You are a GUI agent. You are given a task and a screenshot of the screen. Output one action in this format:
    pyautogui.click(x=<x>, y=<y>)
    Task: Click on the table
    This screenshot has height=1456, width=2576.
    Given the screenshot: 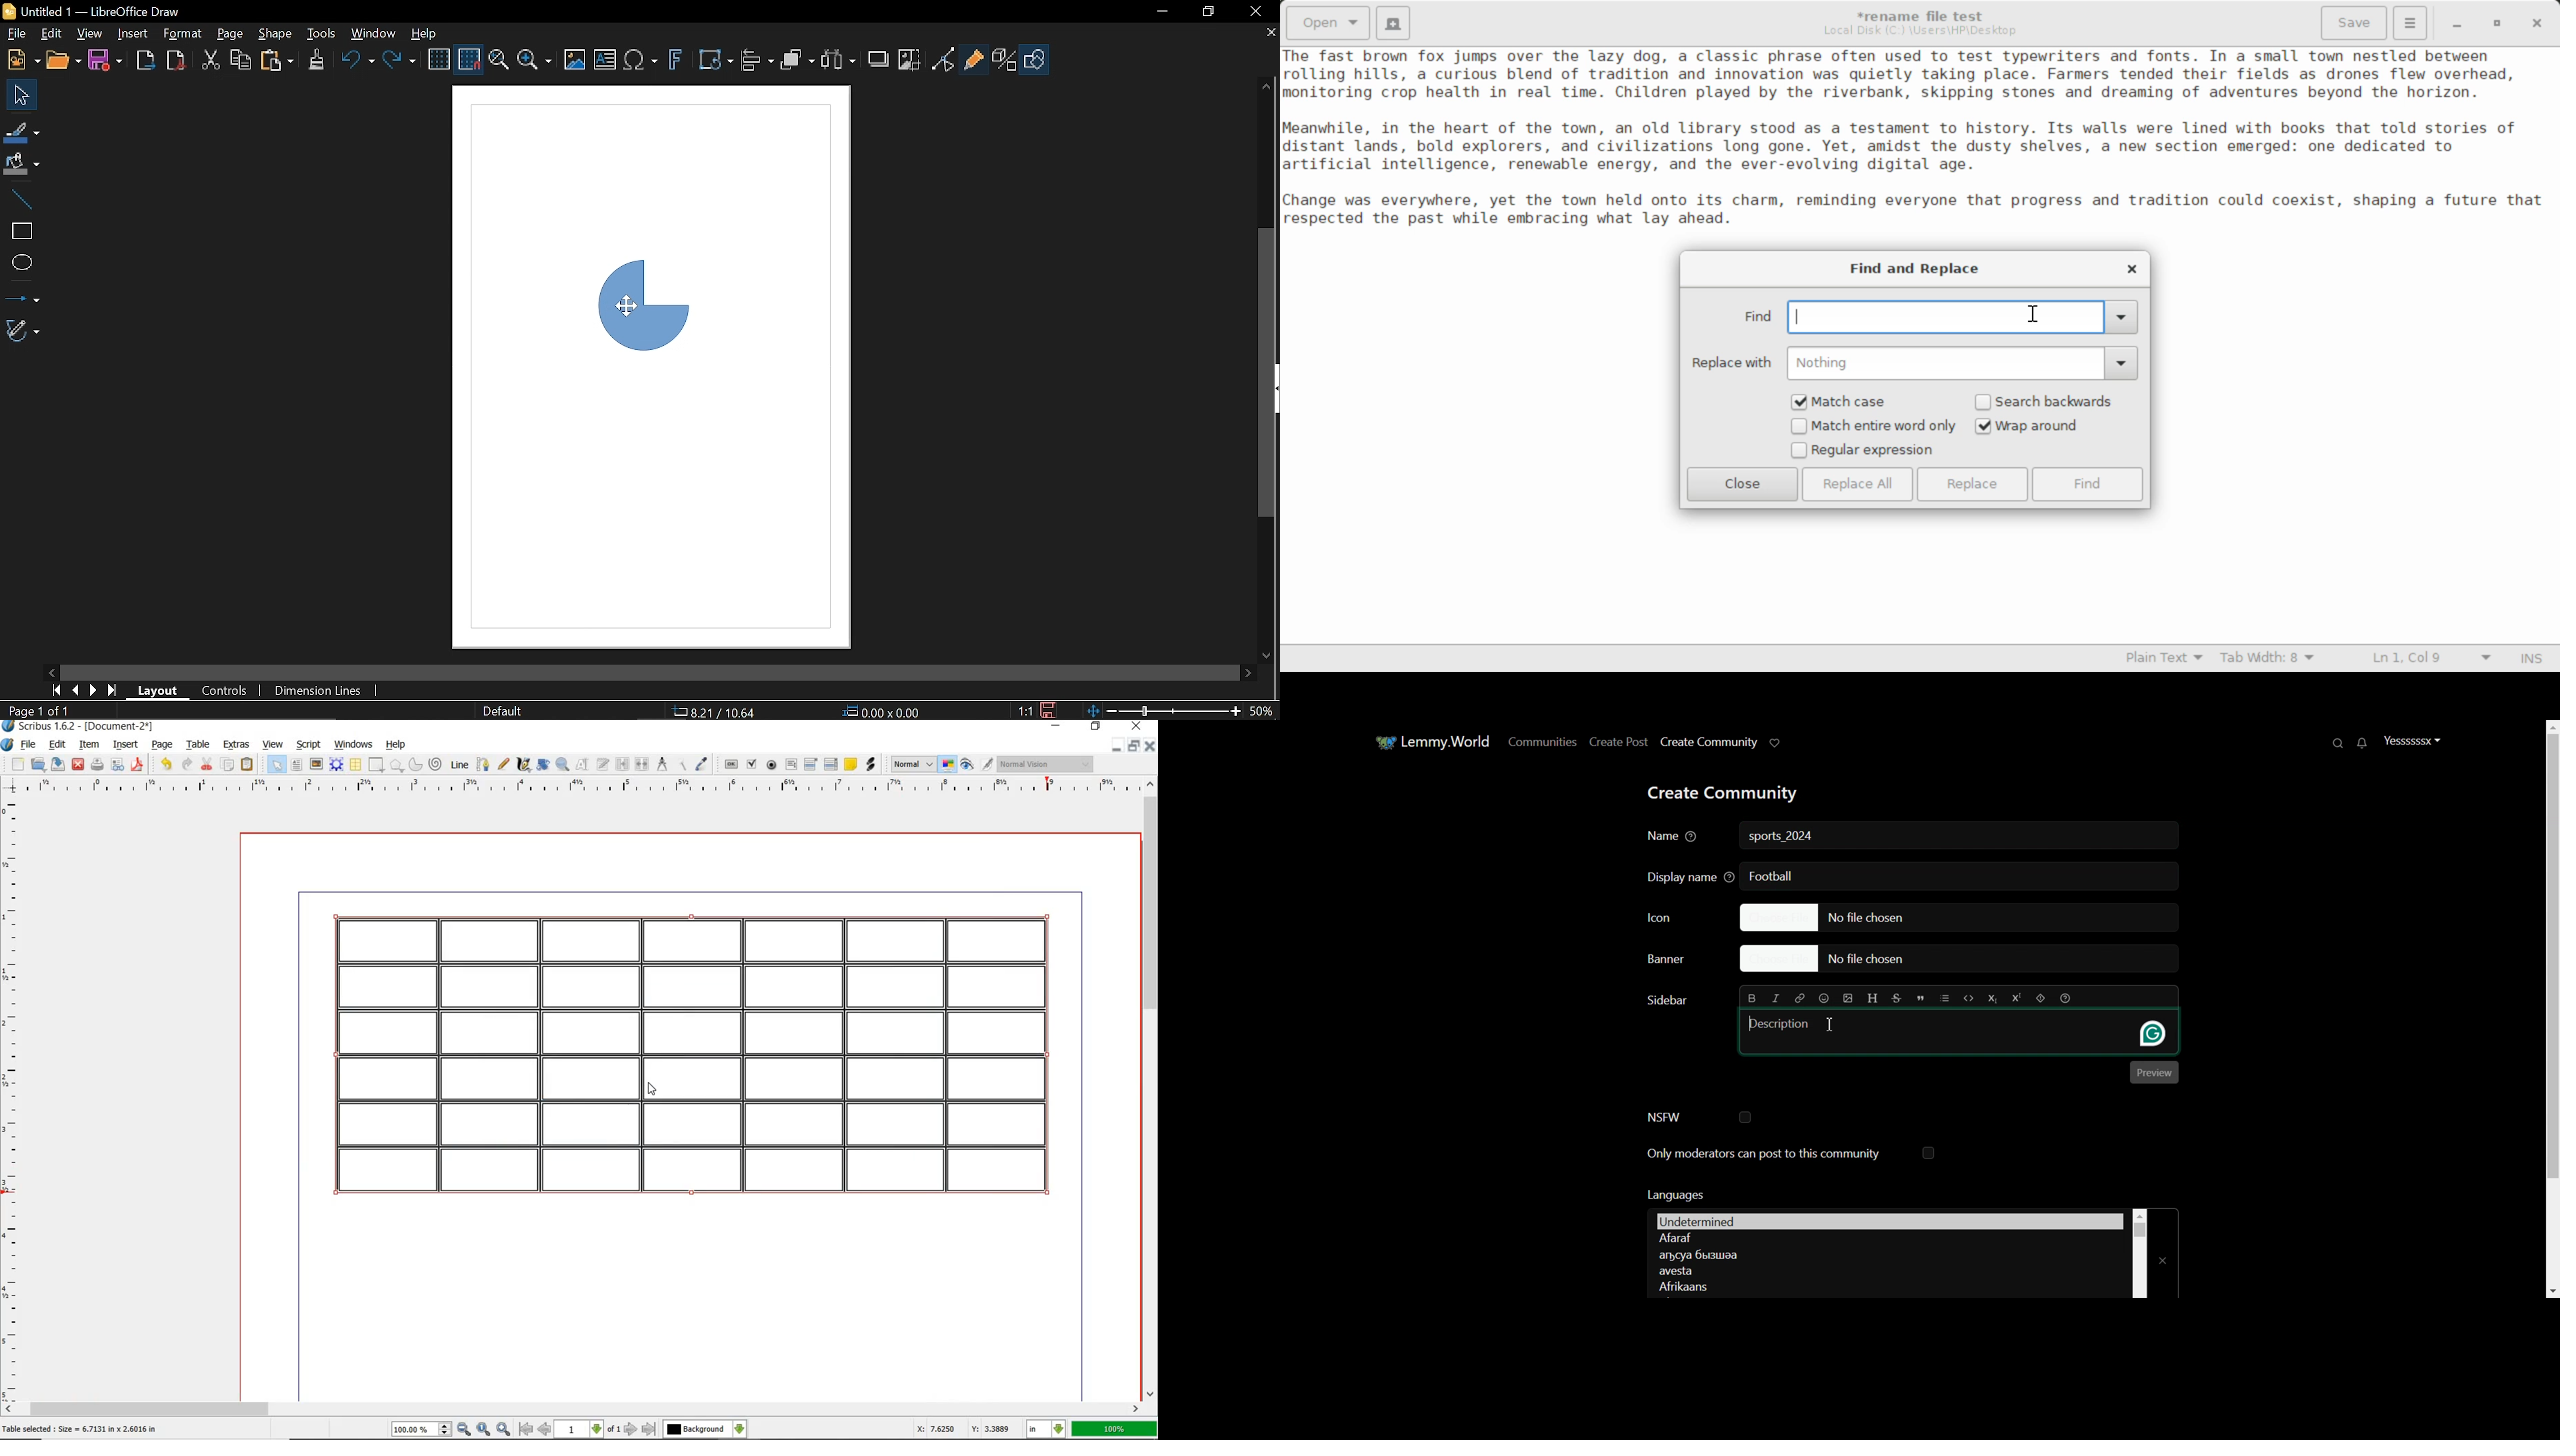 What is the action you would take?
    pyautogui.click(x=200, y=746)
    